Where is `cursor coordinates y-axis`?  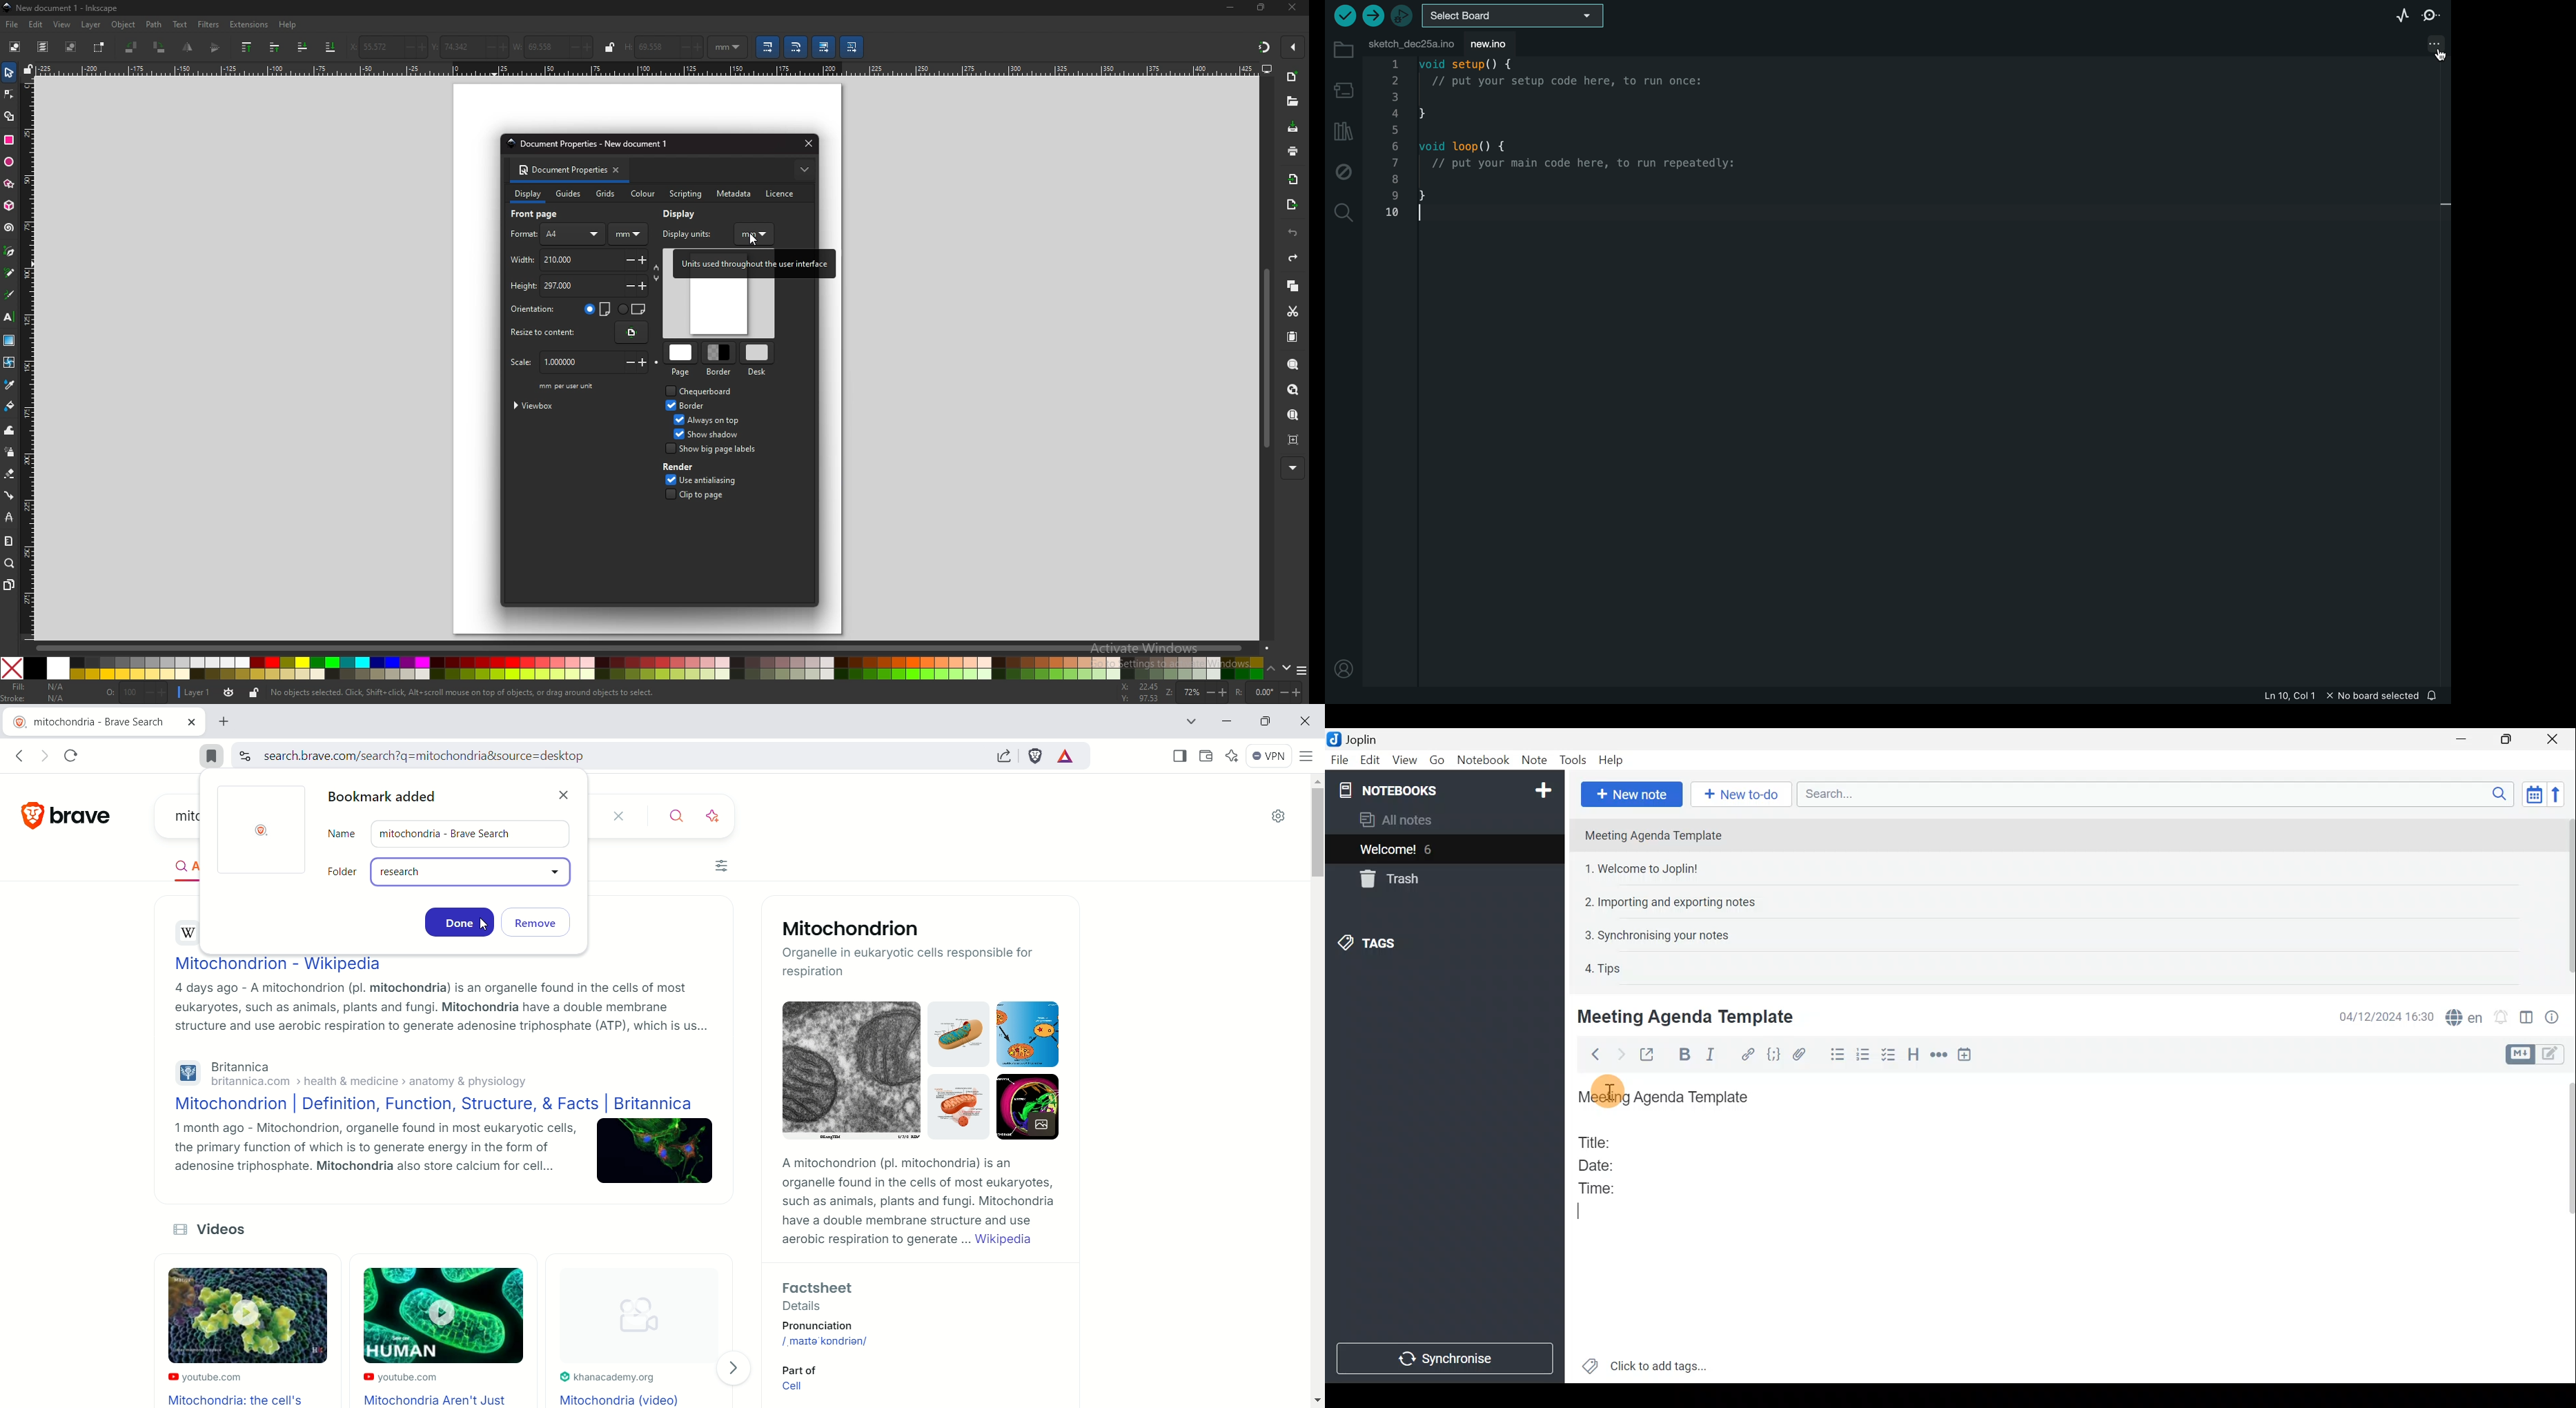 cursor coordinates y-axis is located at coordinates (1137, 699).